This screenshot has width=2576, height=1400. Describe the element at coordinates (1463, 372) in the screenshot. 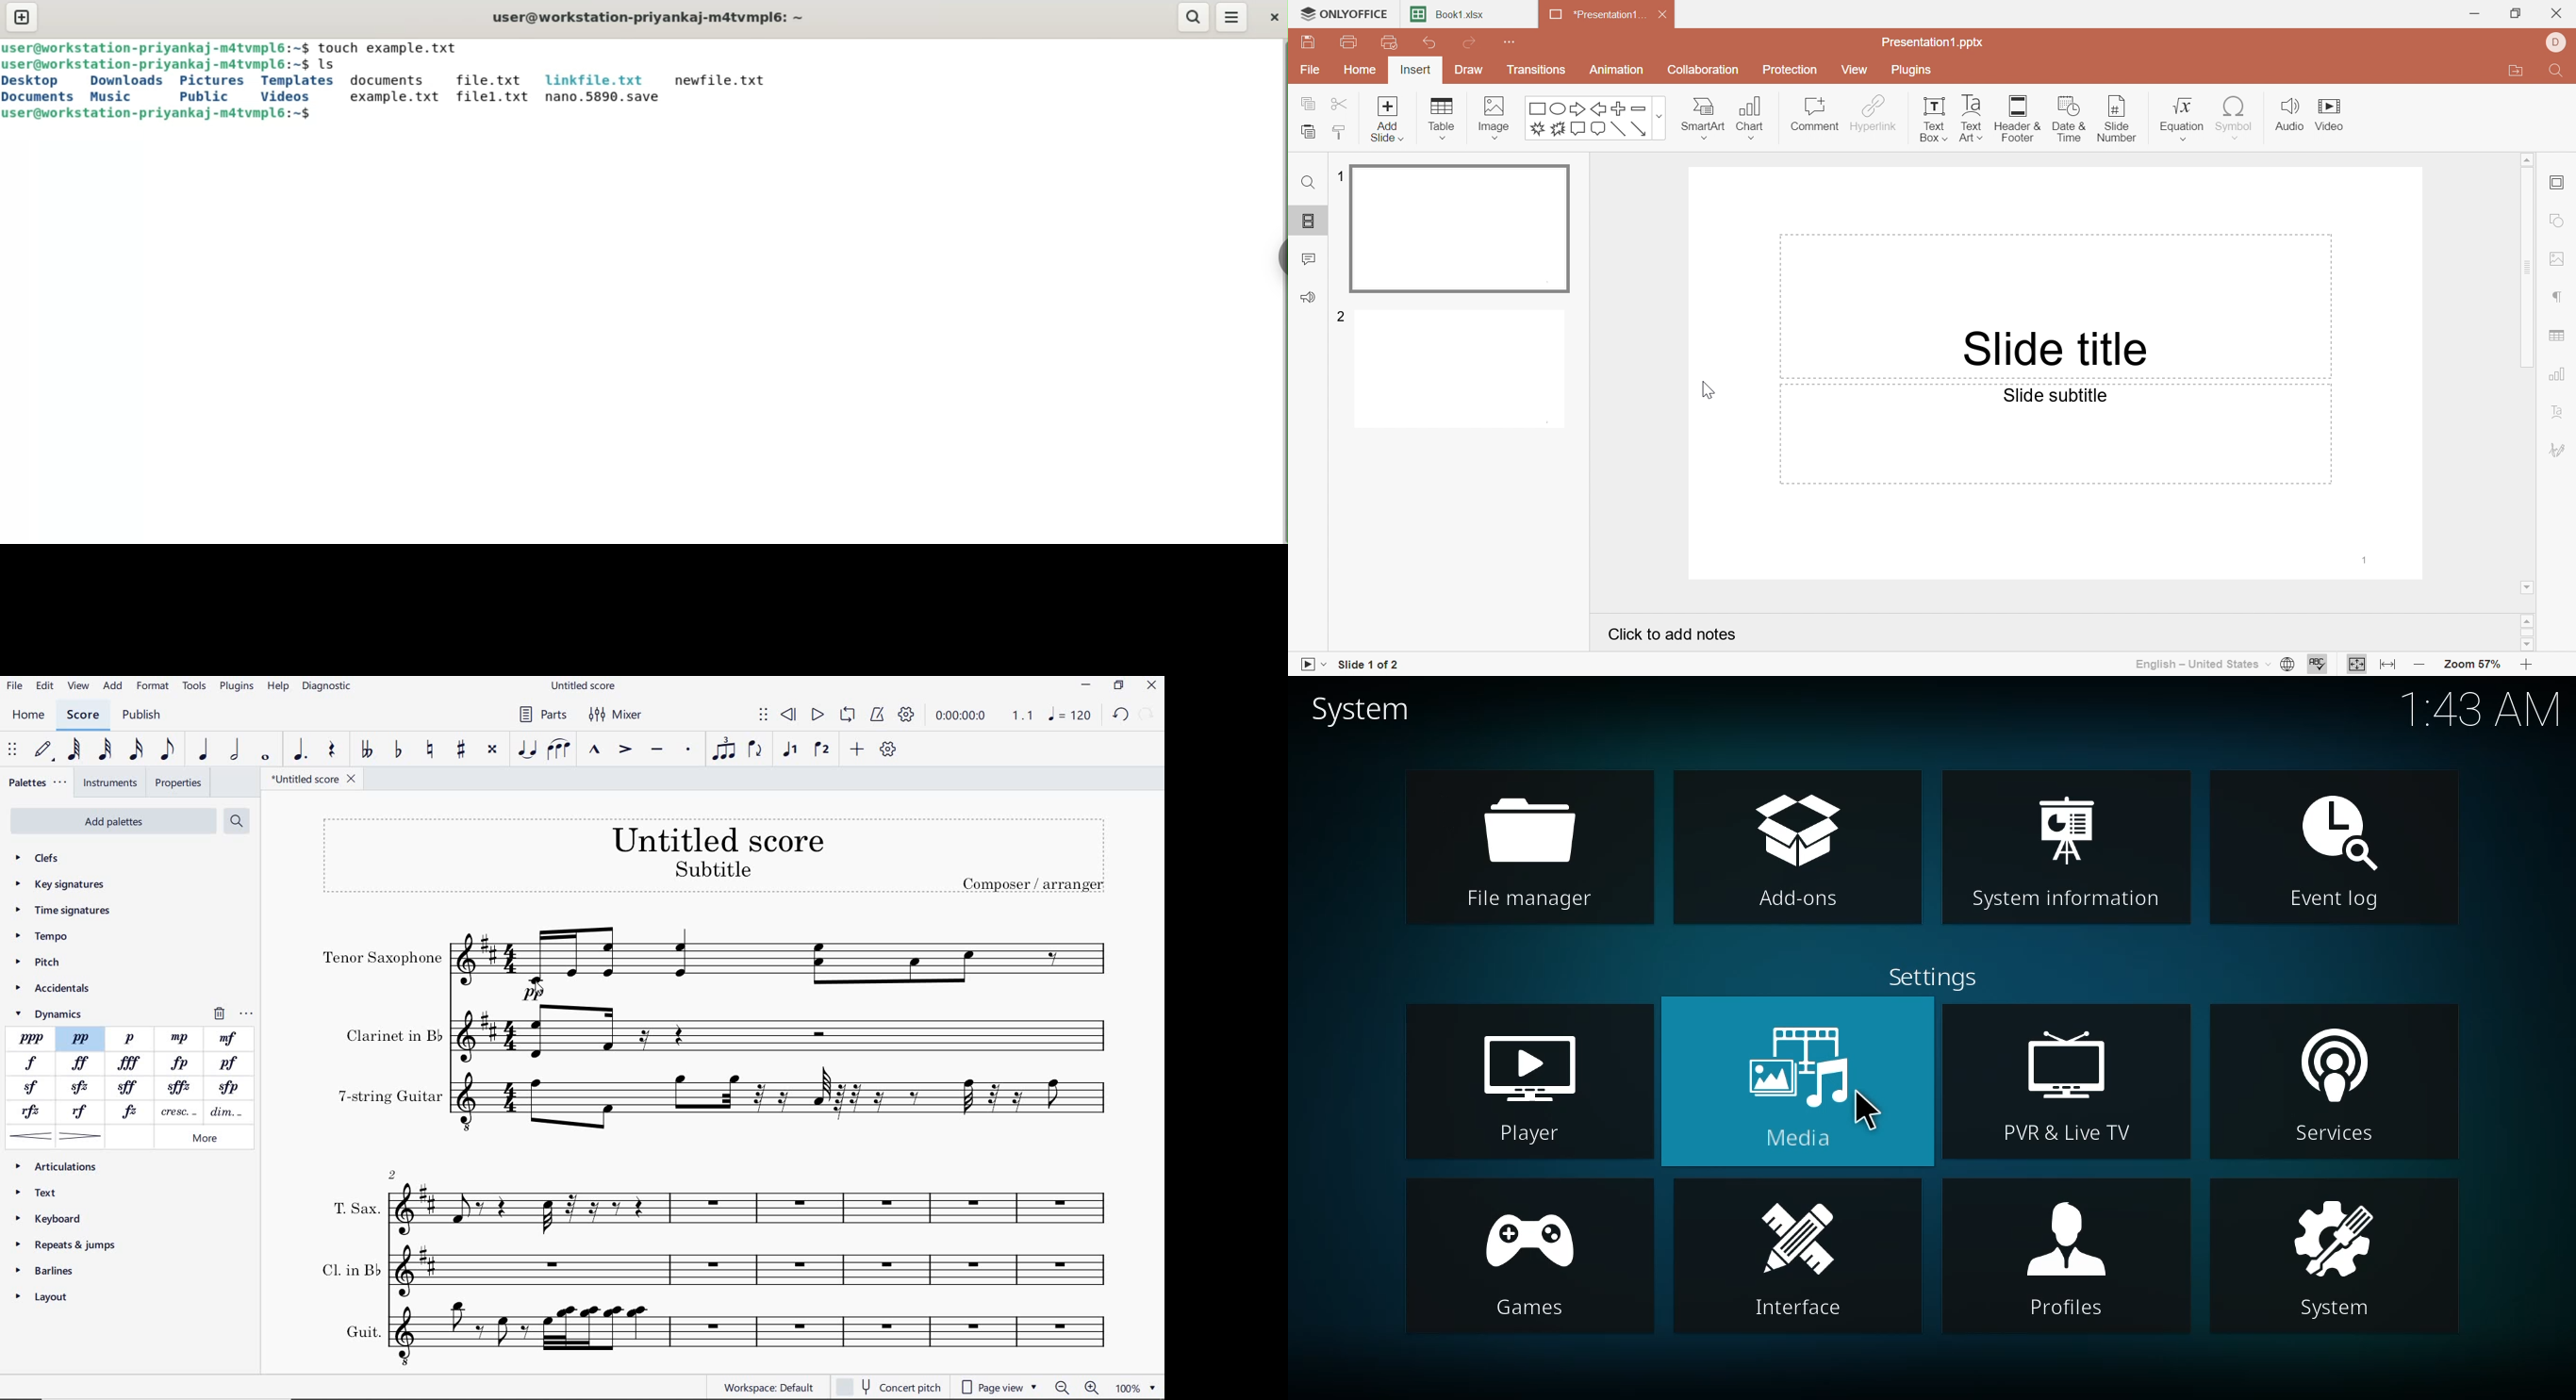

I see `Slide 2` at that location.